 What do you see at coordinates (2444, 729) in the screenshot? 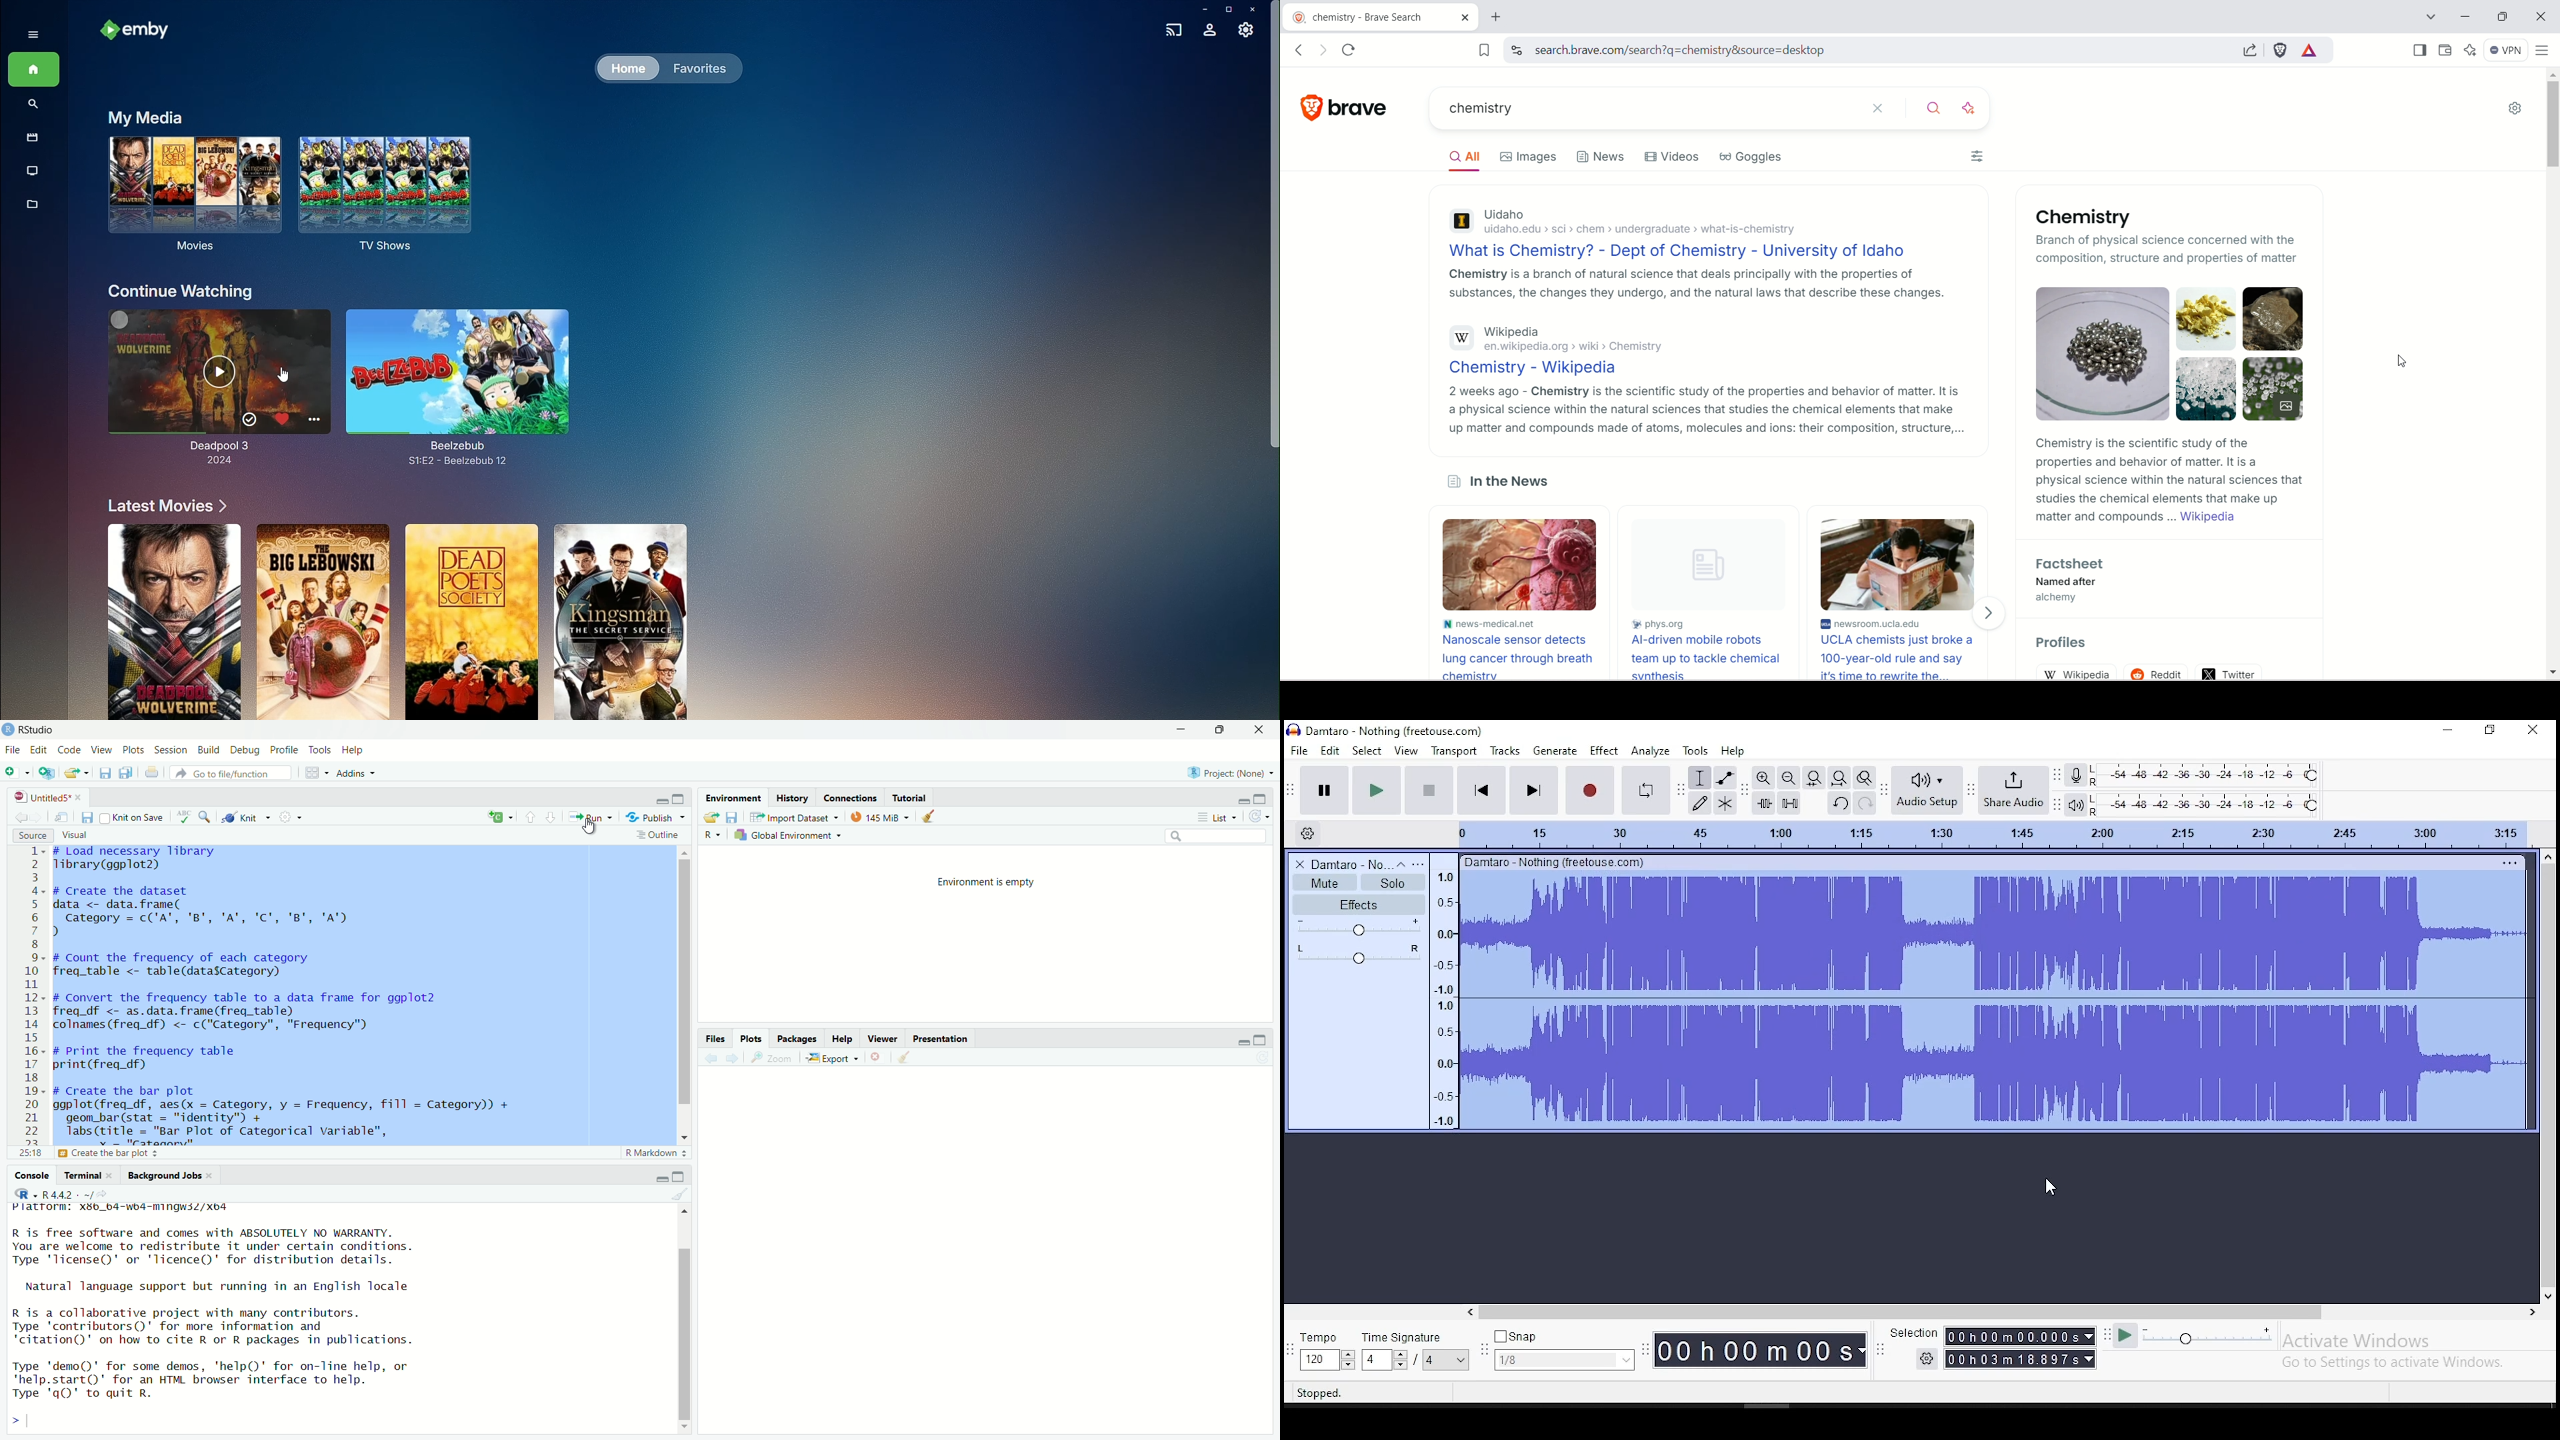
I see `minimize` at bounding box center [2444, 729].